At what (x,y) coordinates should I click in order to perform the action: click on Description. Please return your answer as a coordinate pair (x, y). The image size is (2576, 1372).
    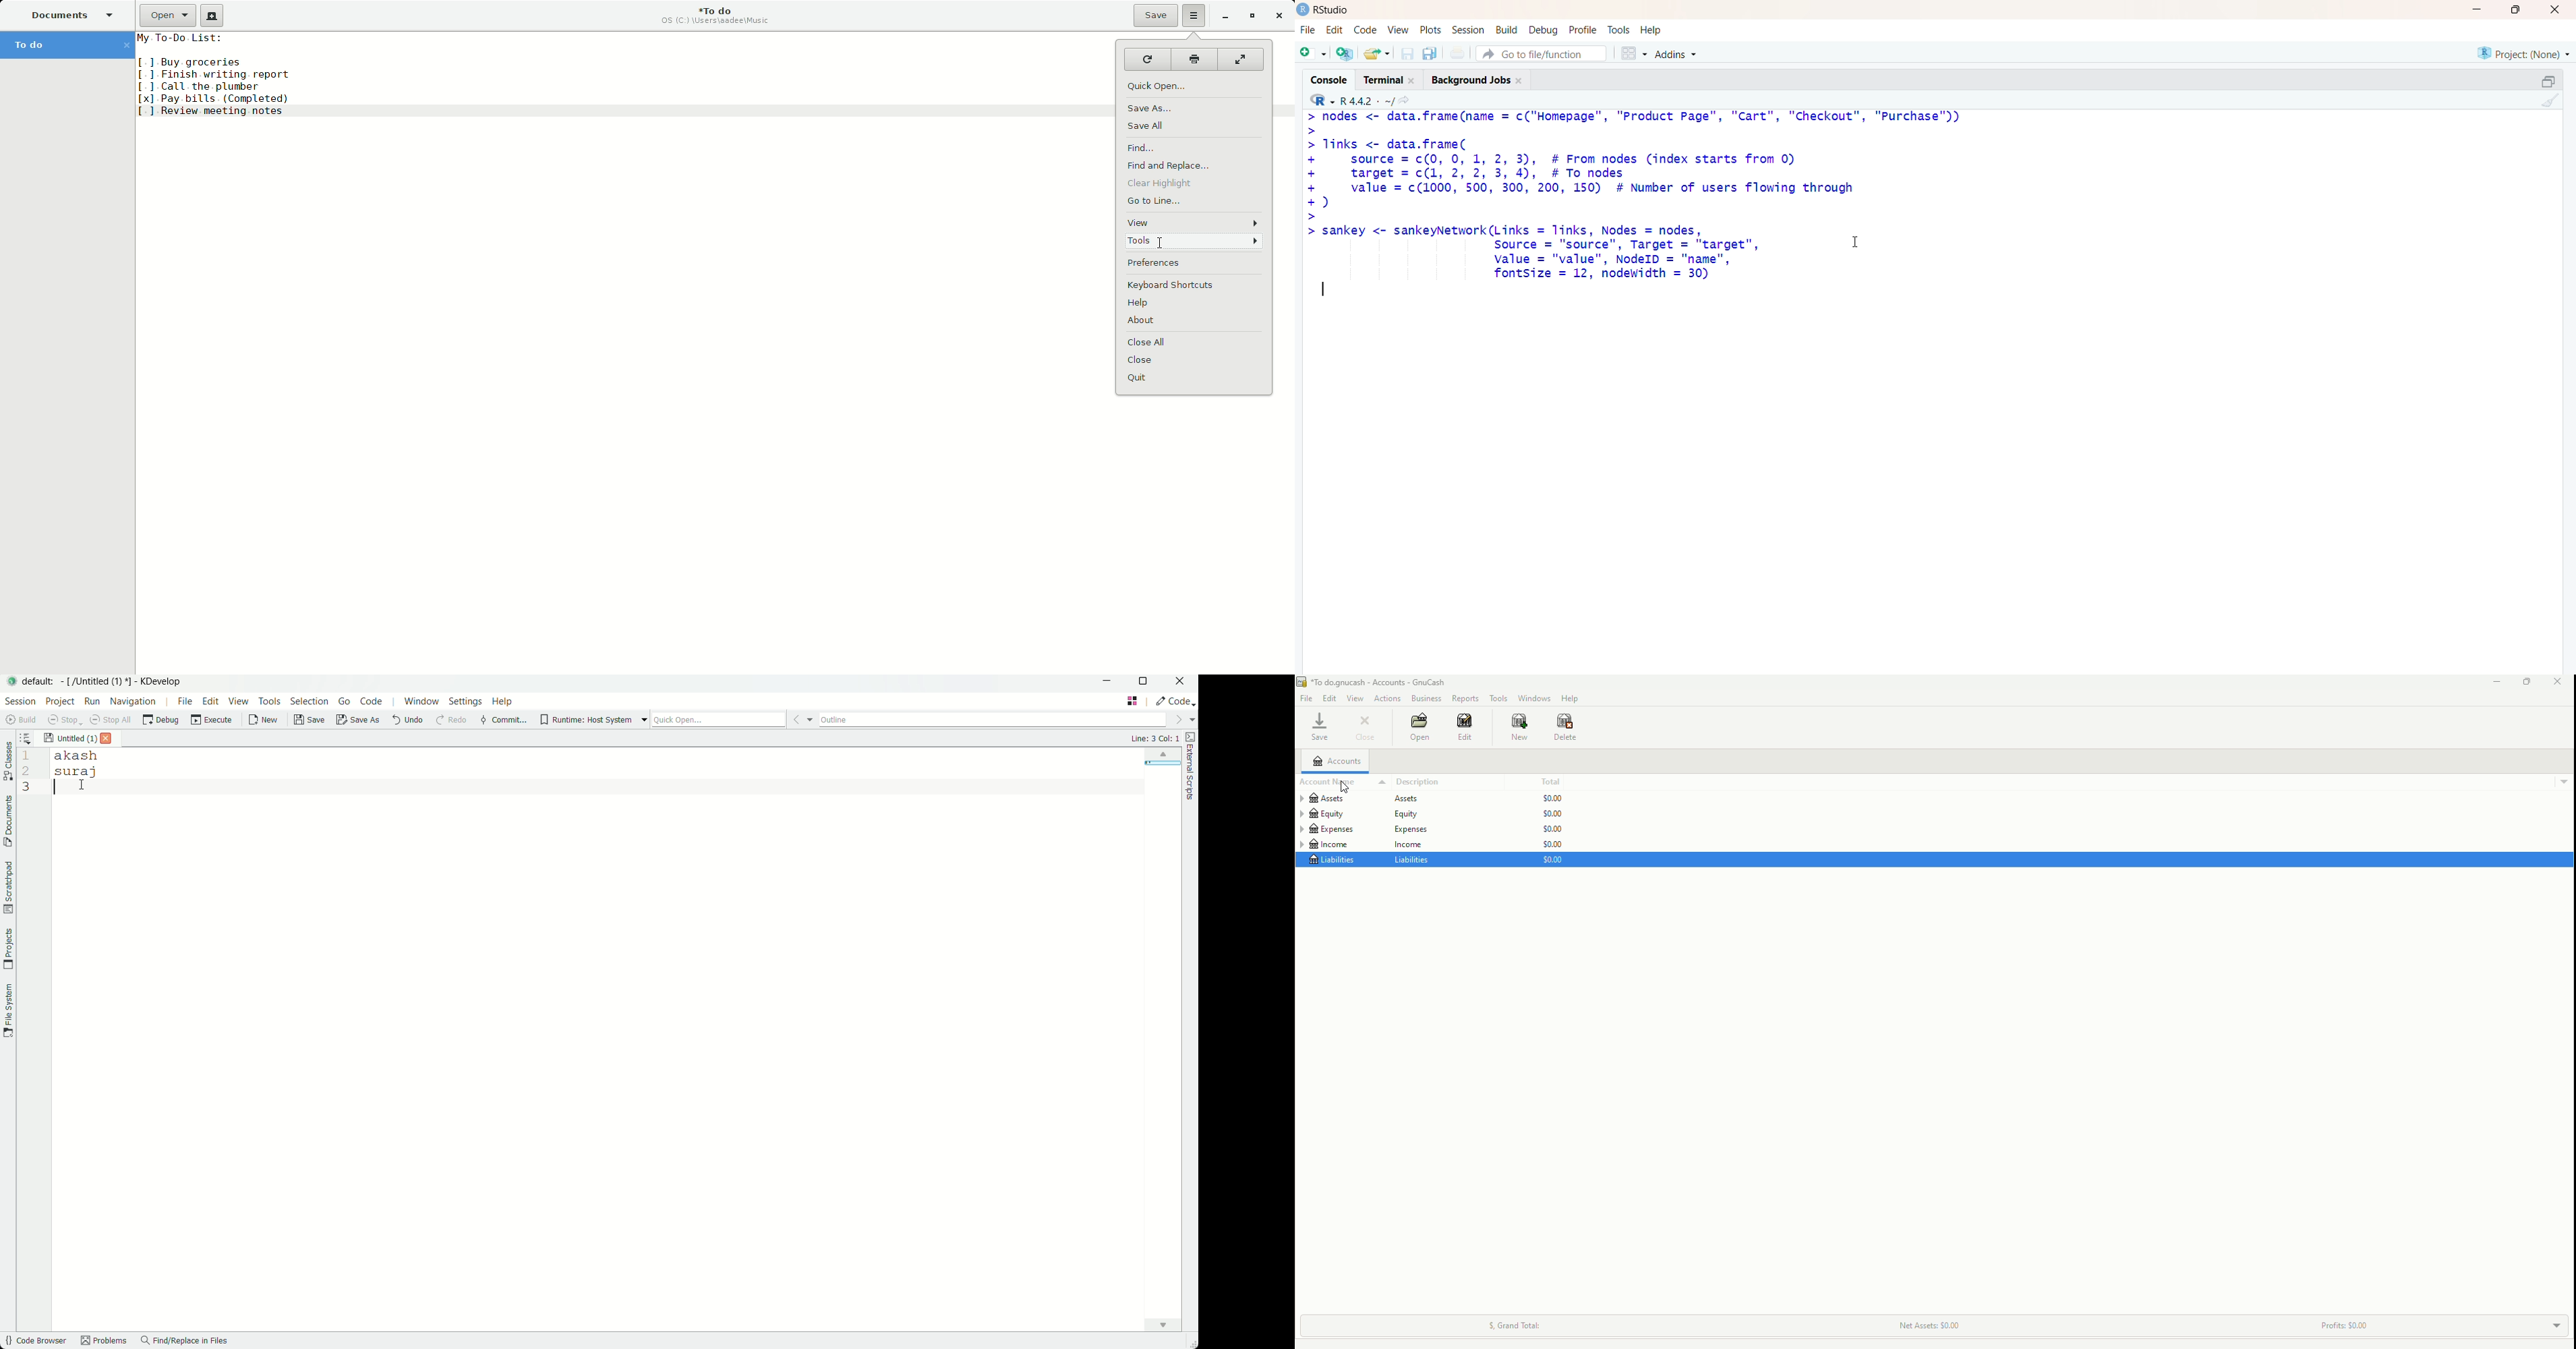
    Looking at the image, I should click on (1417, 782).